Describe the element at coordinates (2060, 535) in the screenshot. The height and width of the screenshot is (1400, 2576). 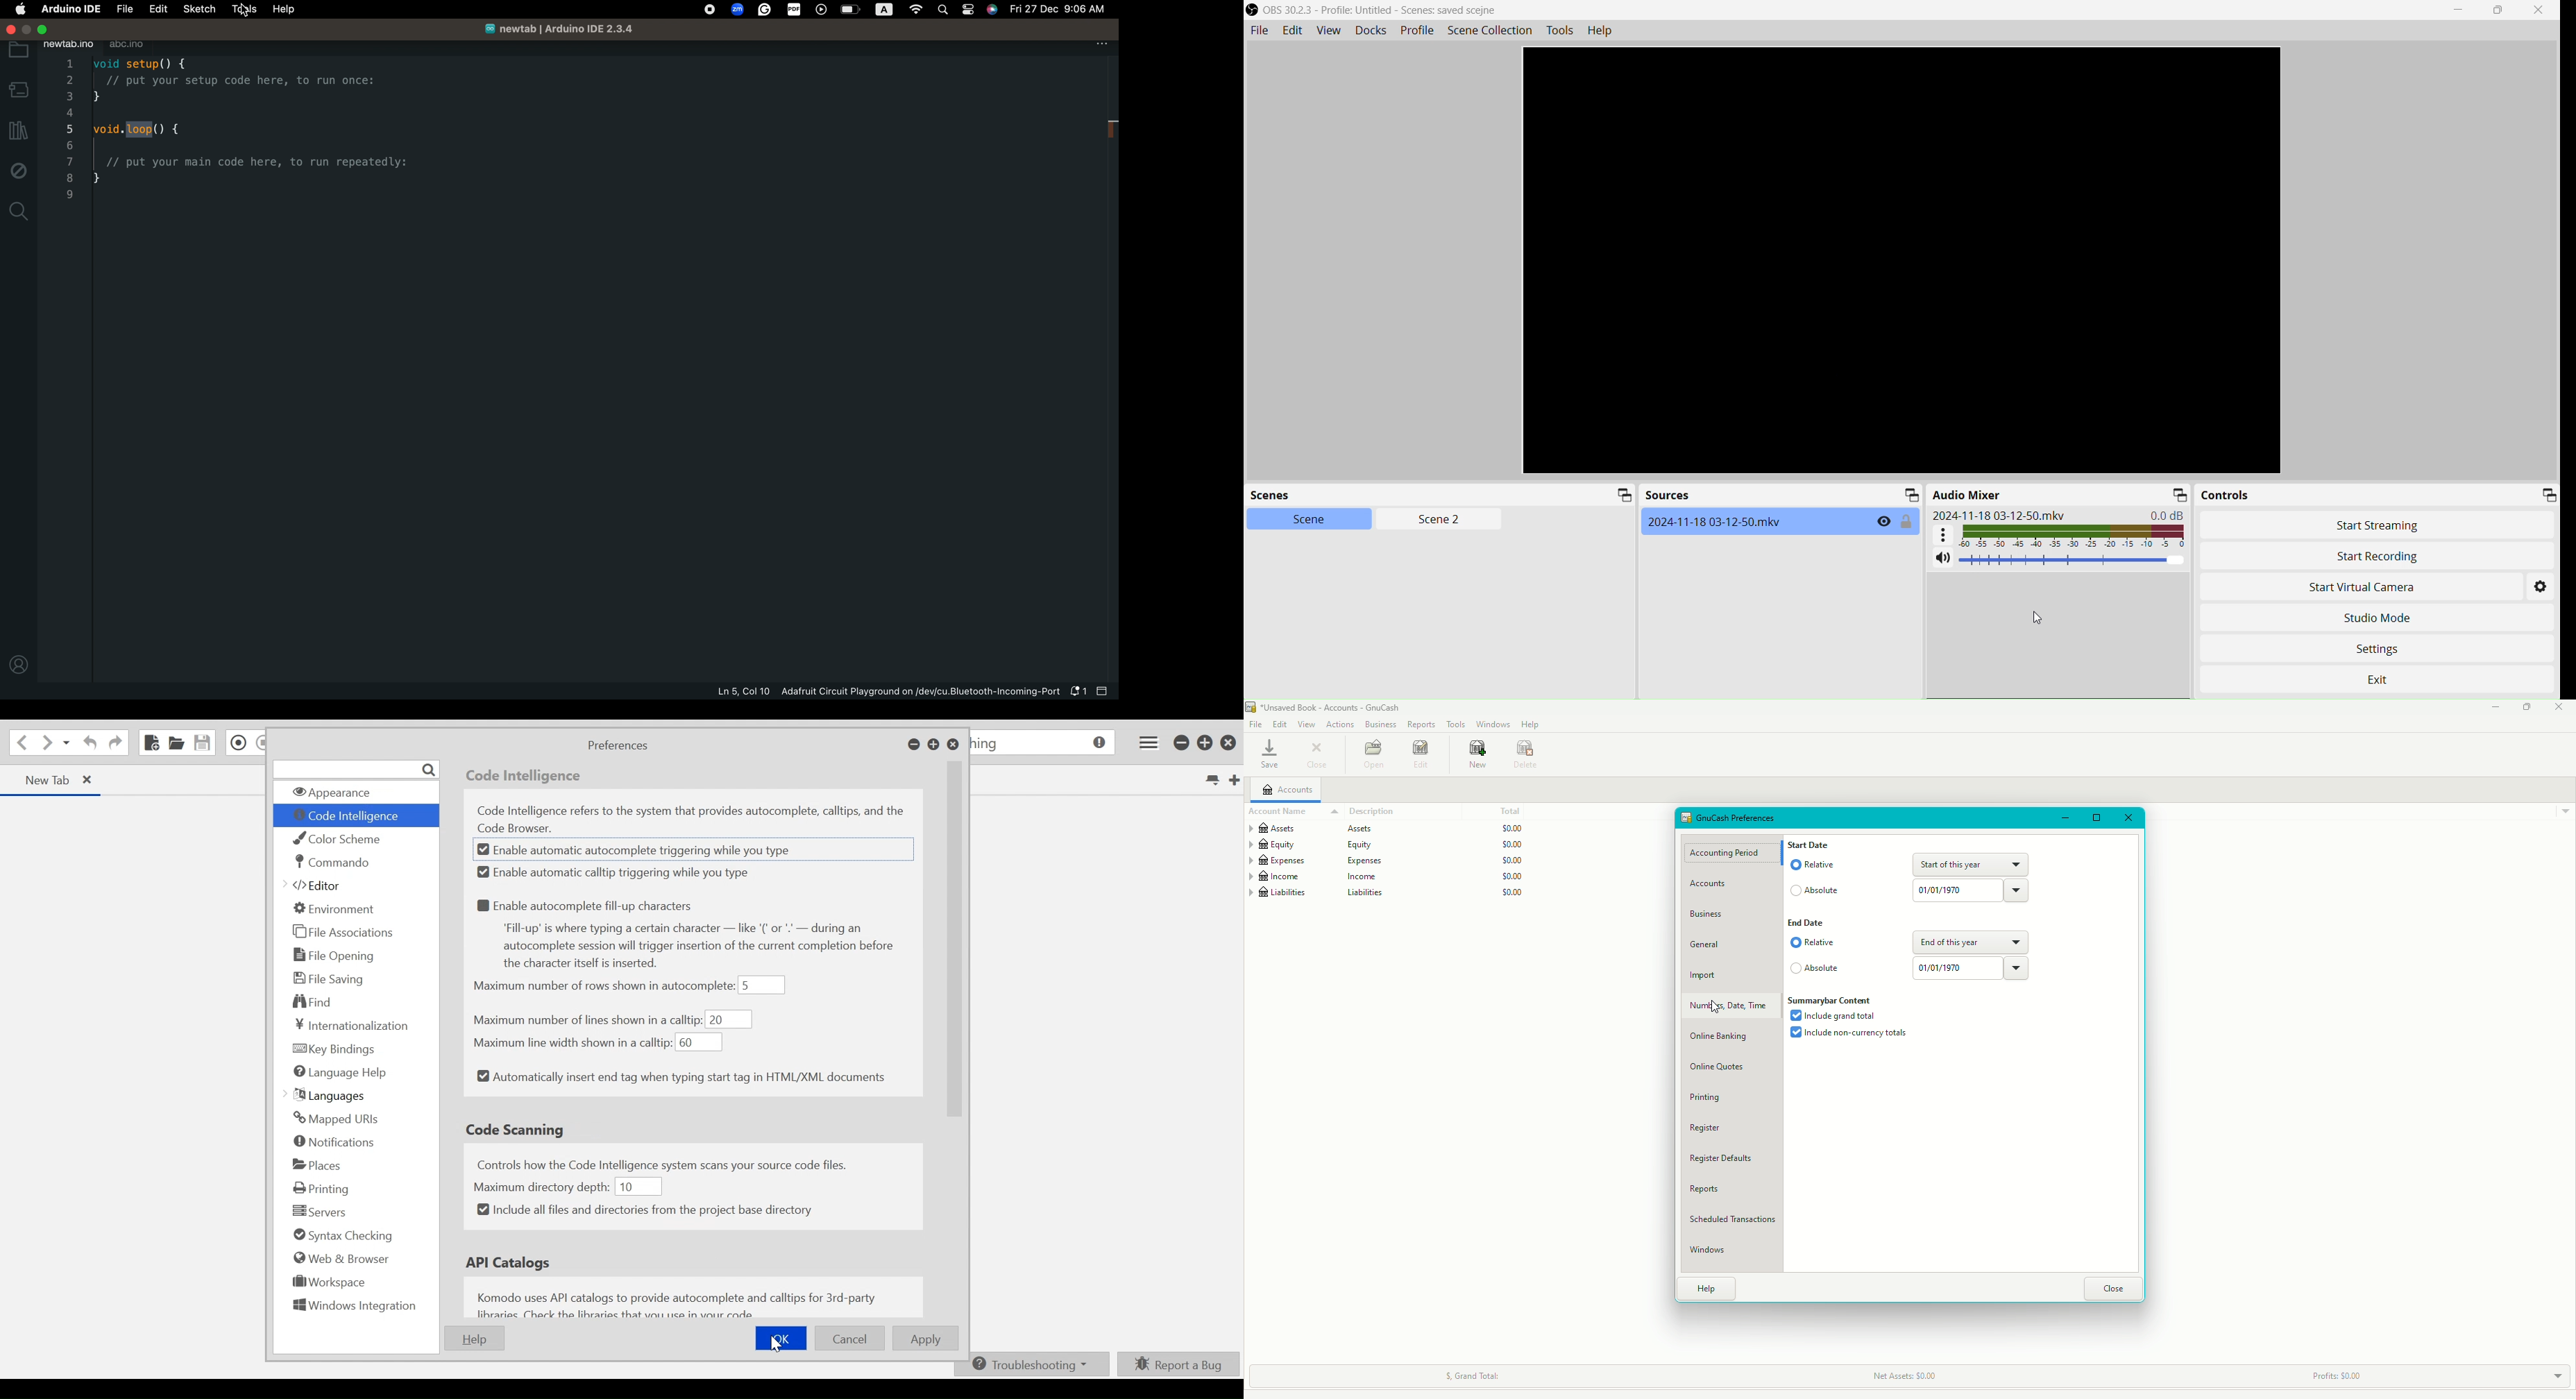
I see `Audio graph` at that location.